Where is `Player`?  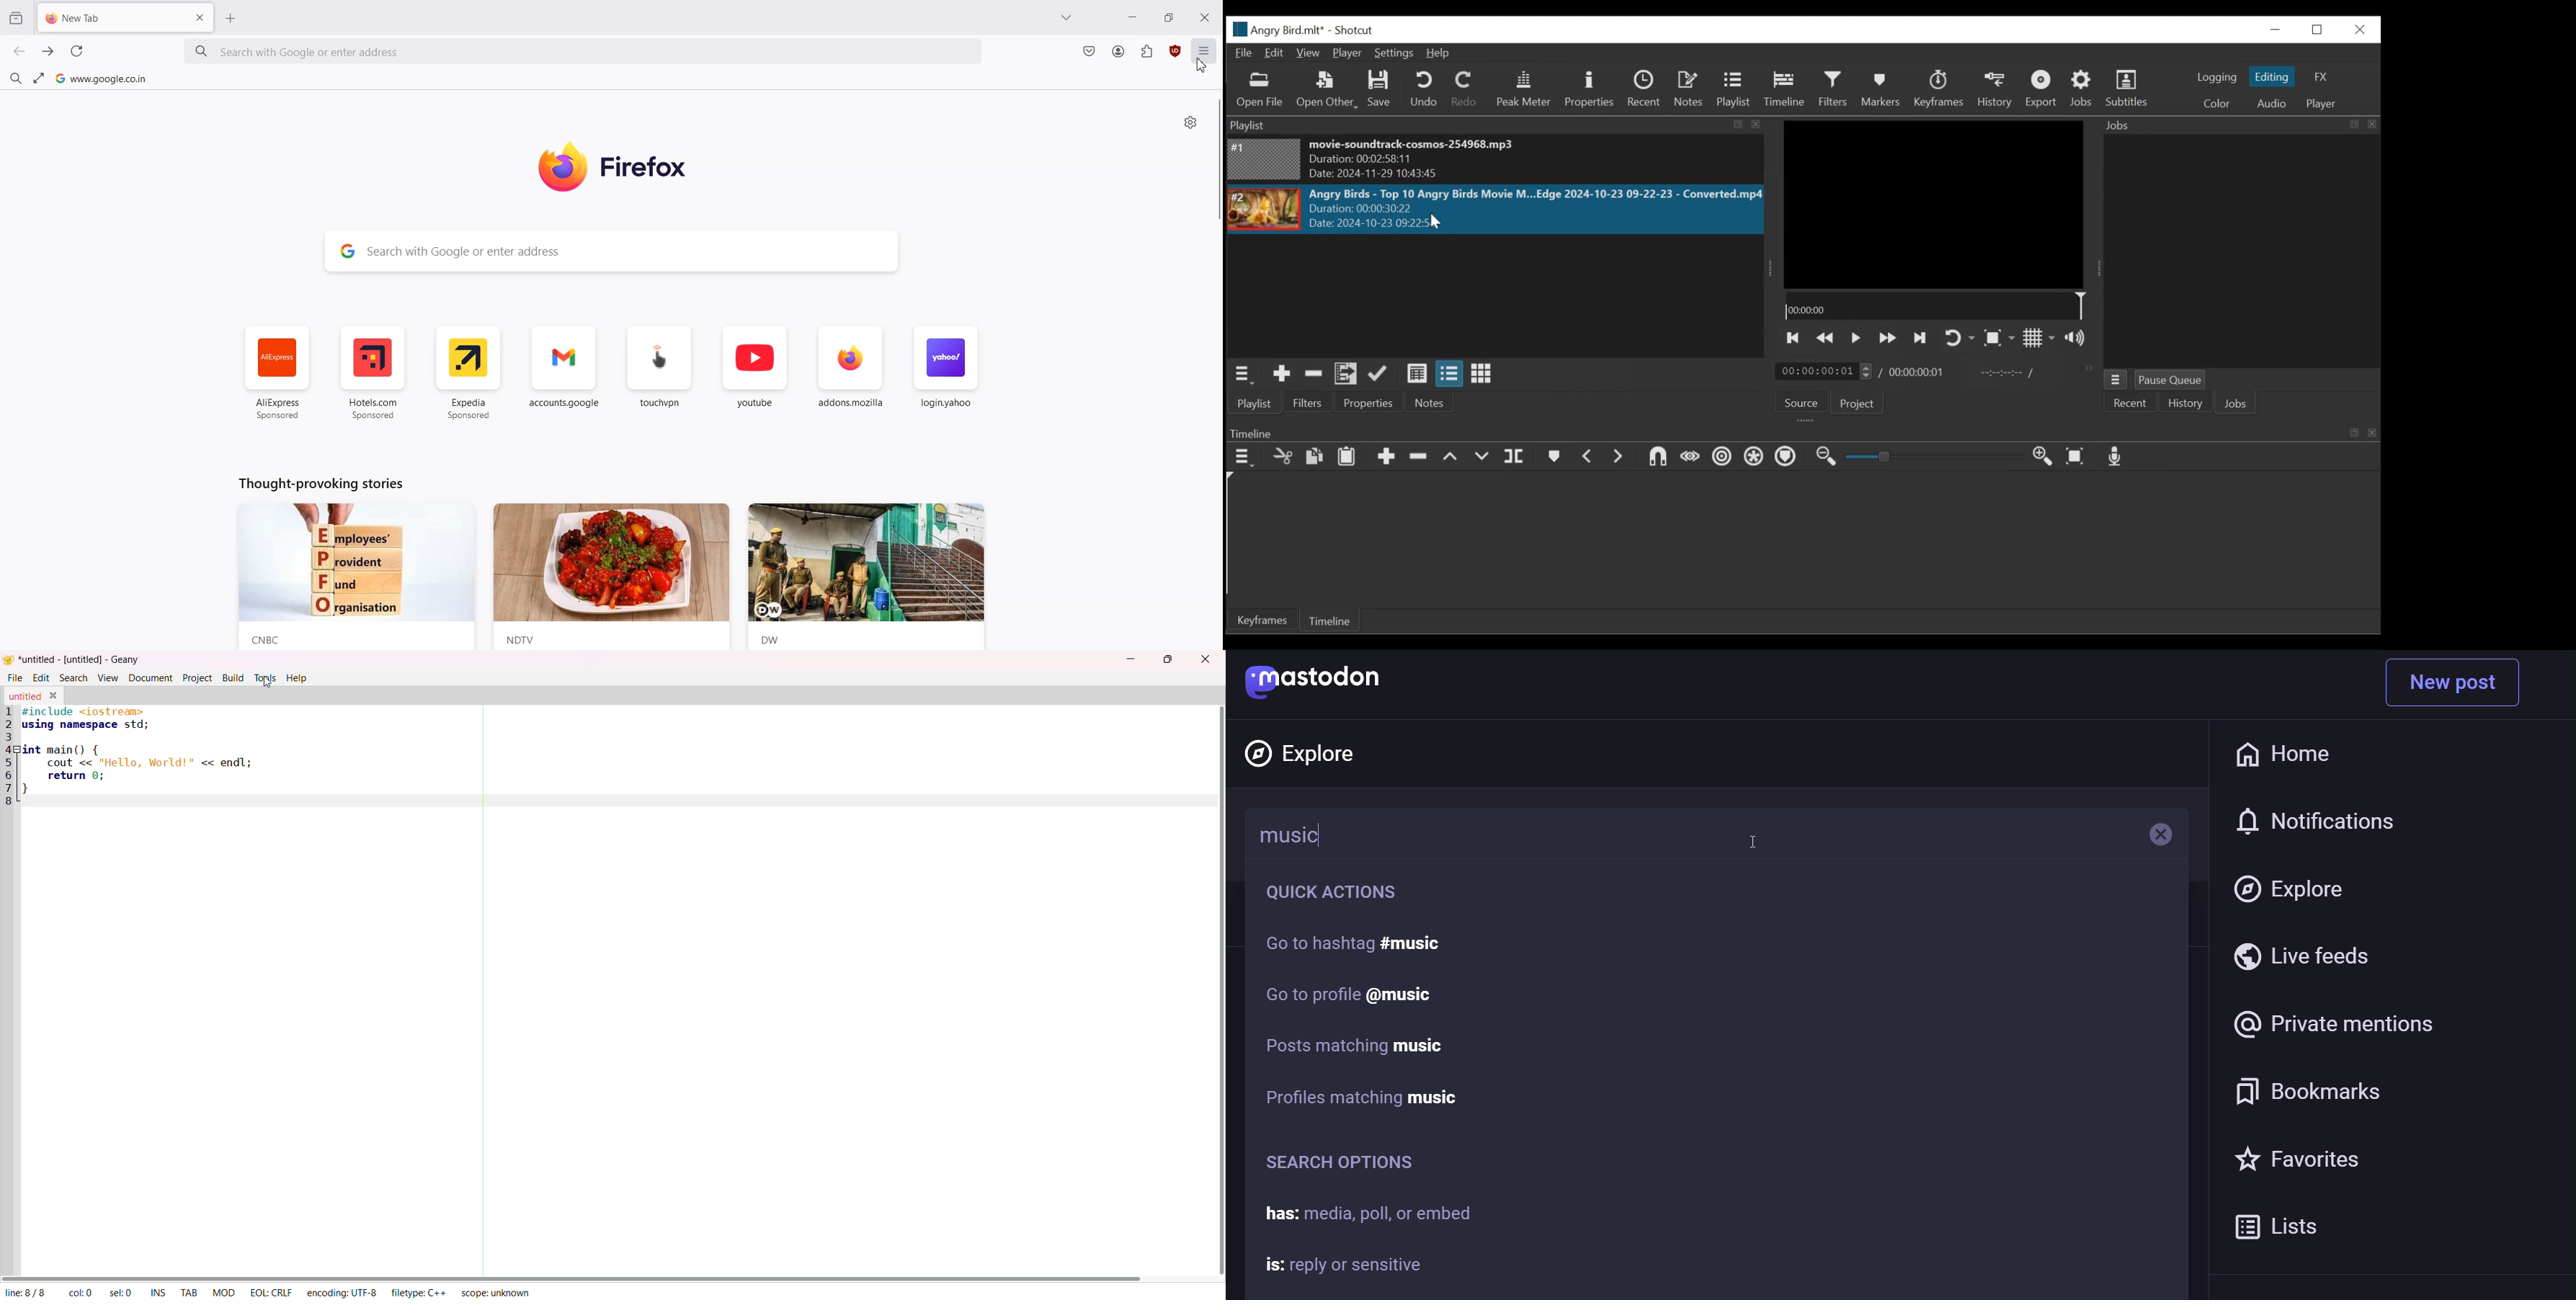
Player is located at coordinates (2323, 105).